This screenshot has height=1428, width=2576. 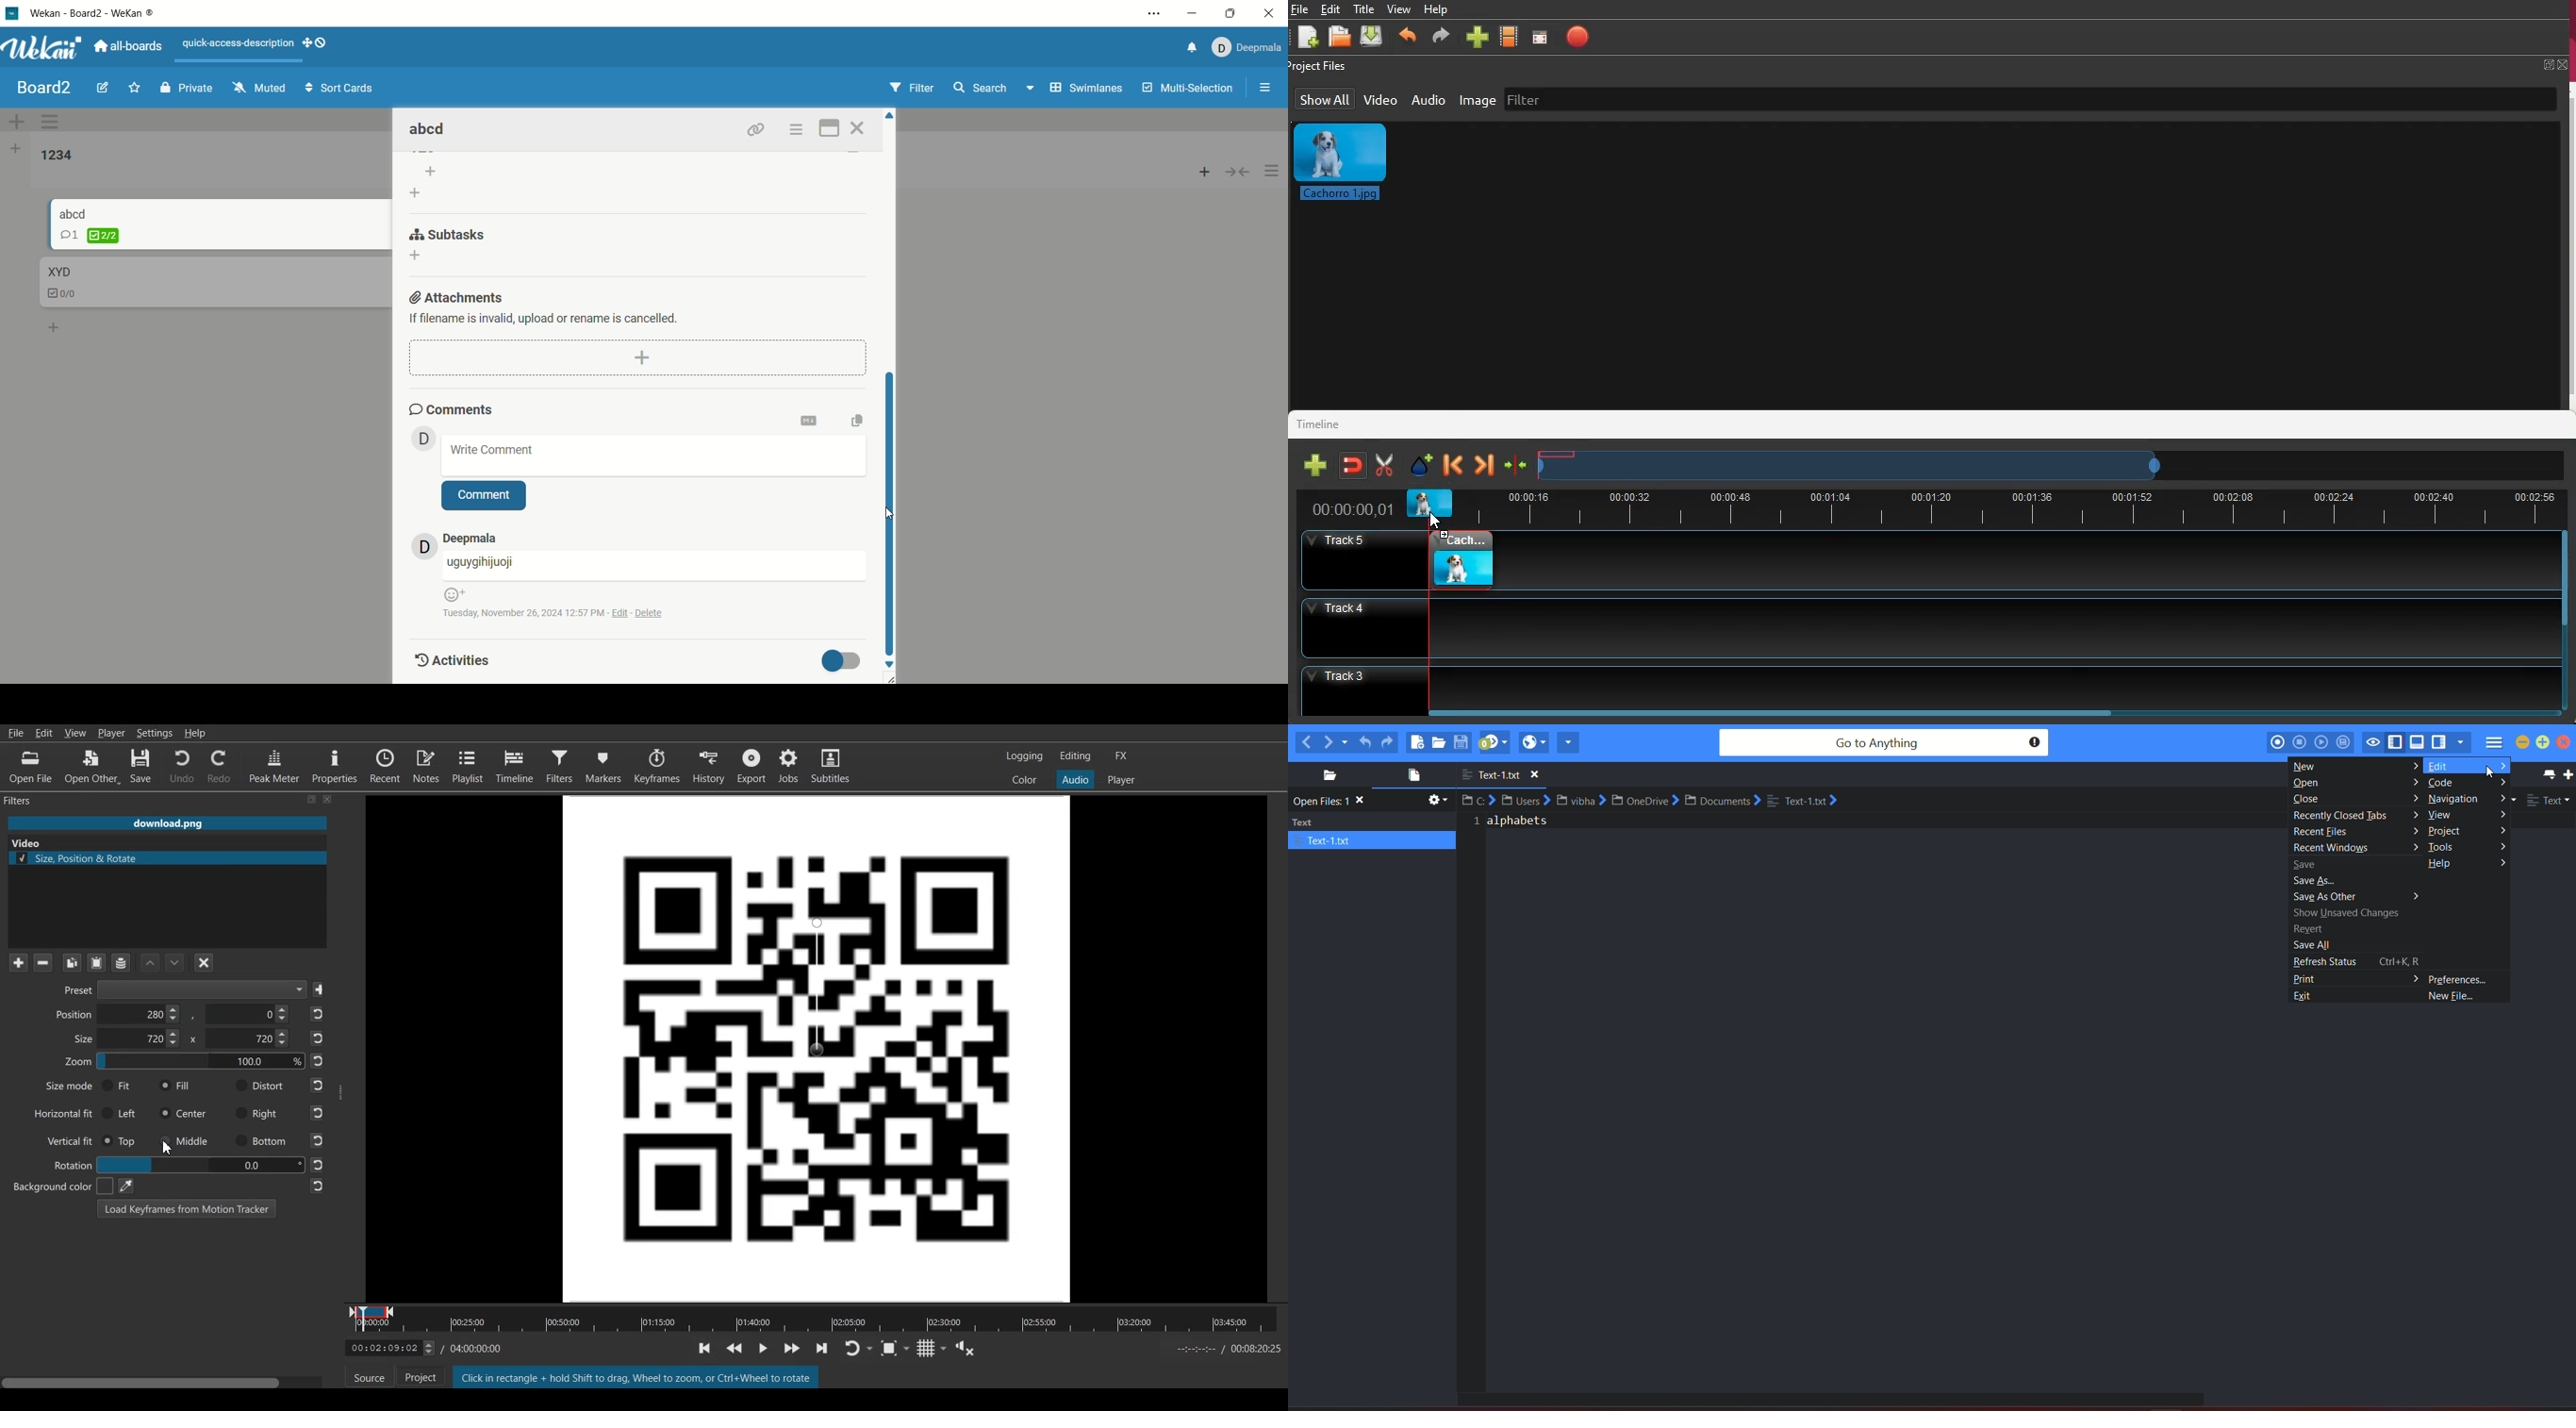 I want to click on Cursor, so click(x=2487, y=772).